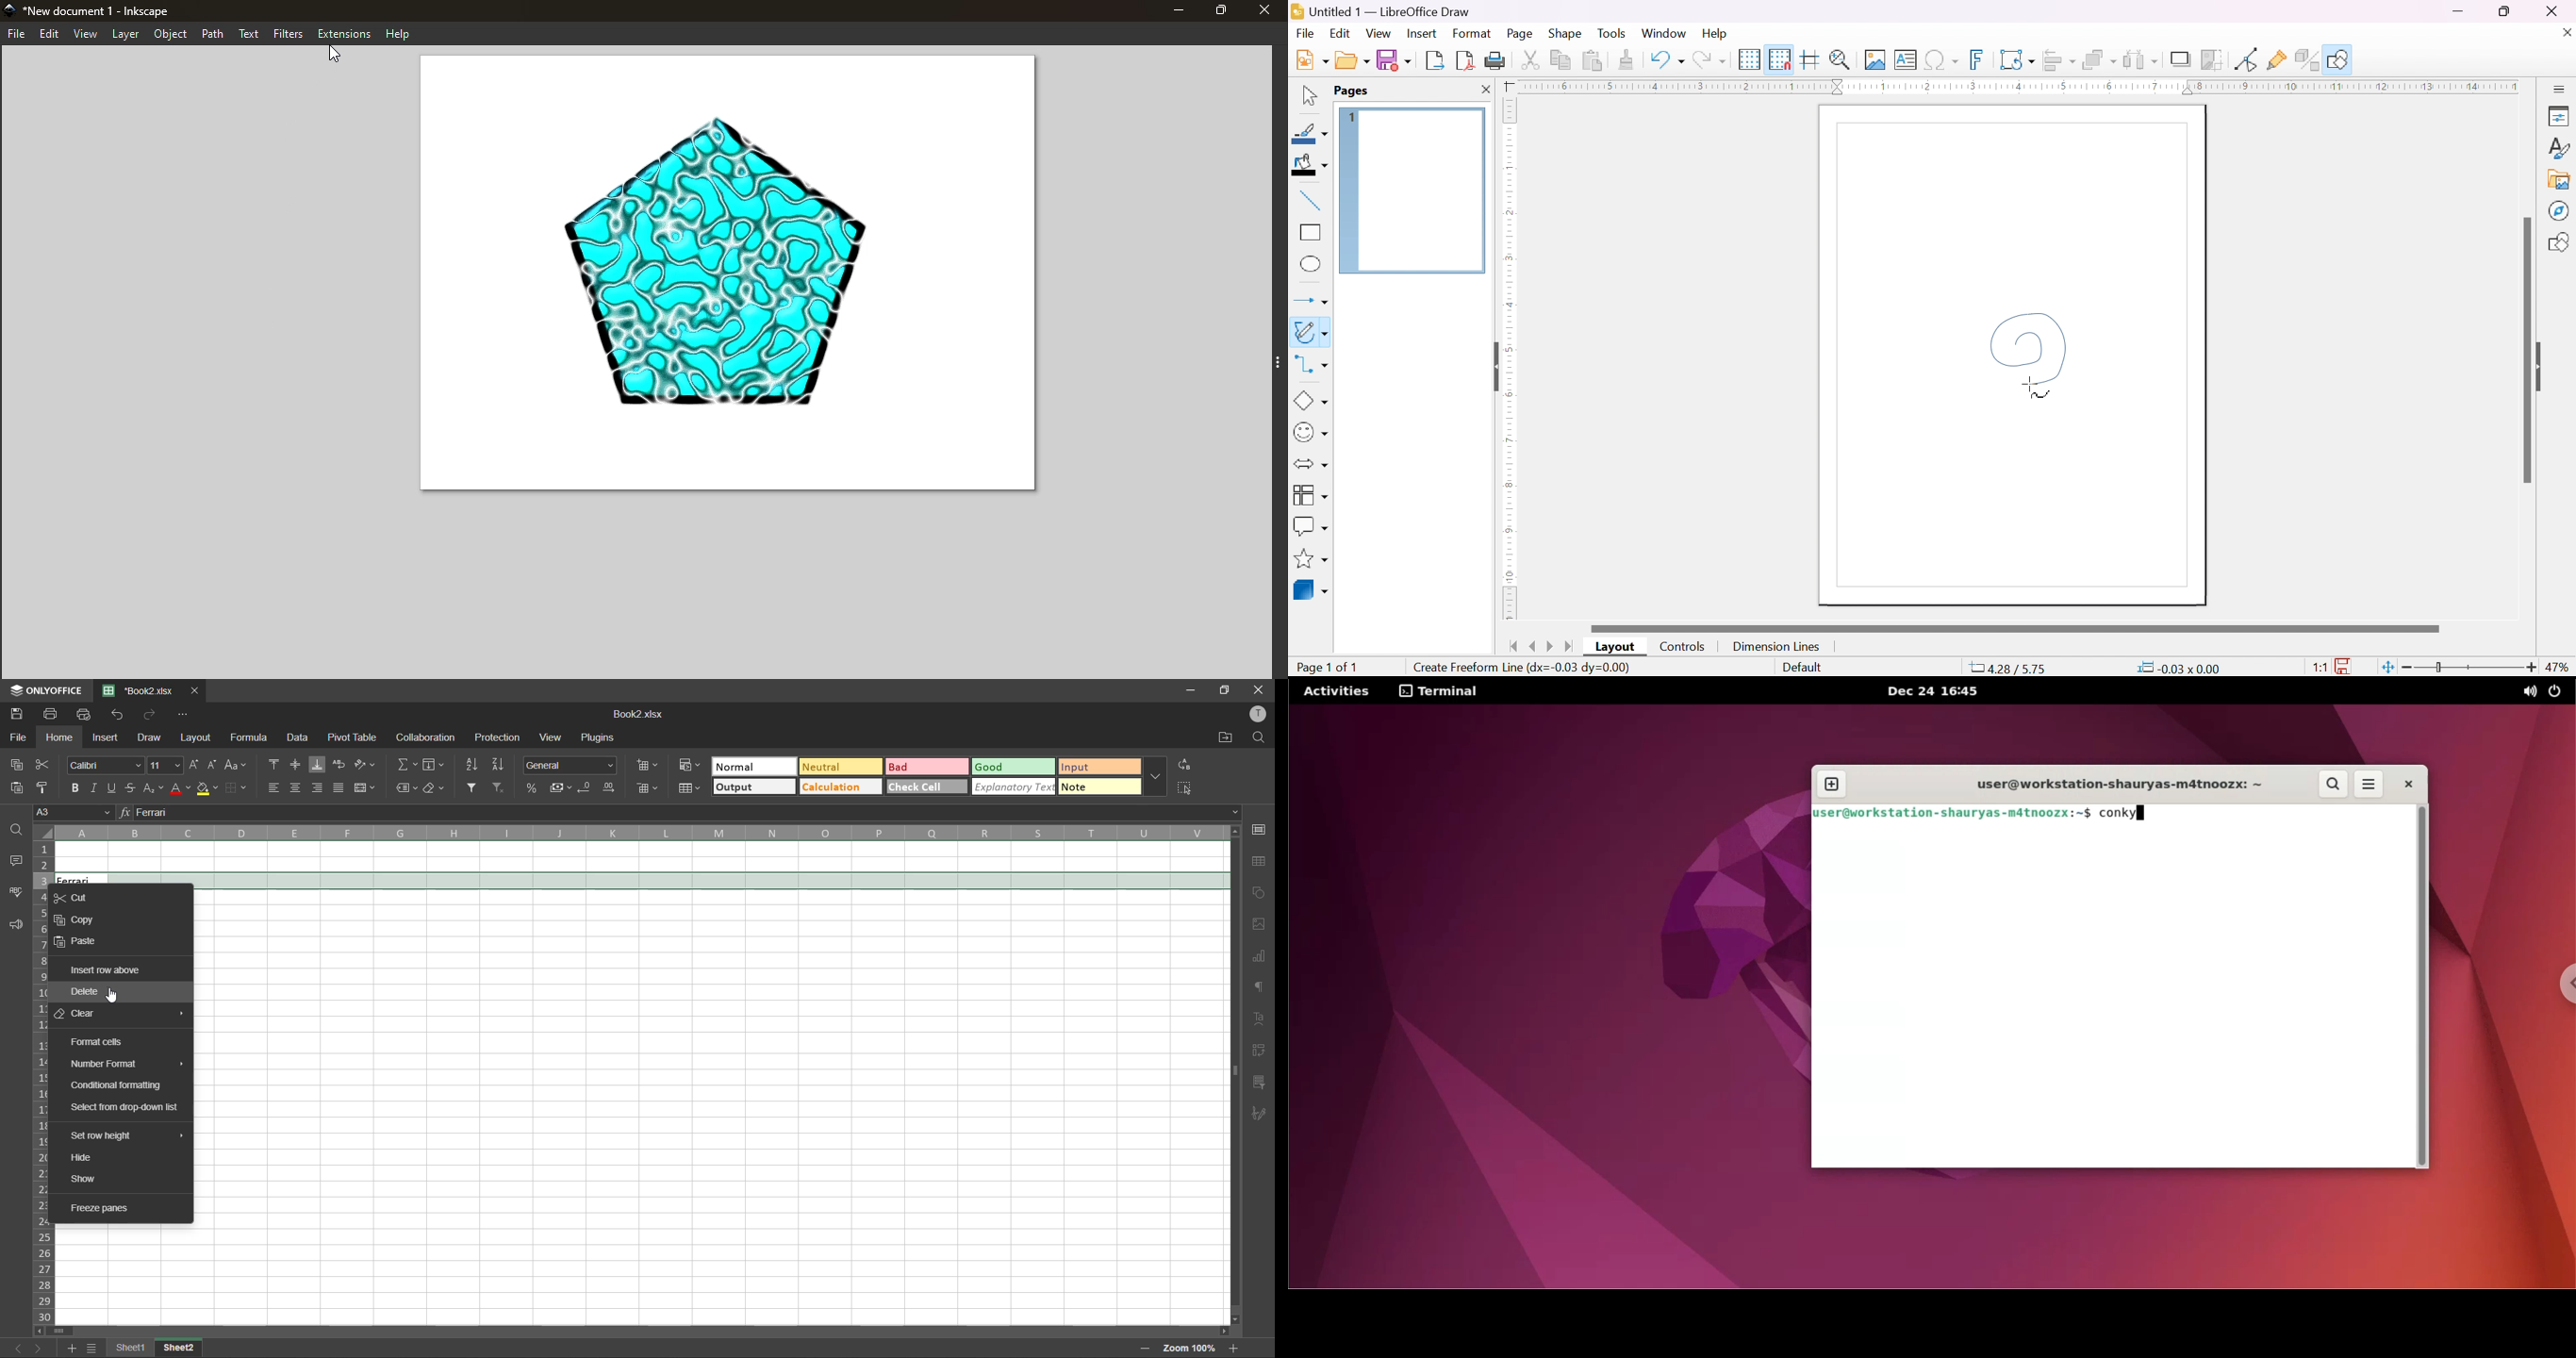 The image size is (2576, 1372). I want to click on borders, so click(234, 787).